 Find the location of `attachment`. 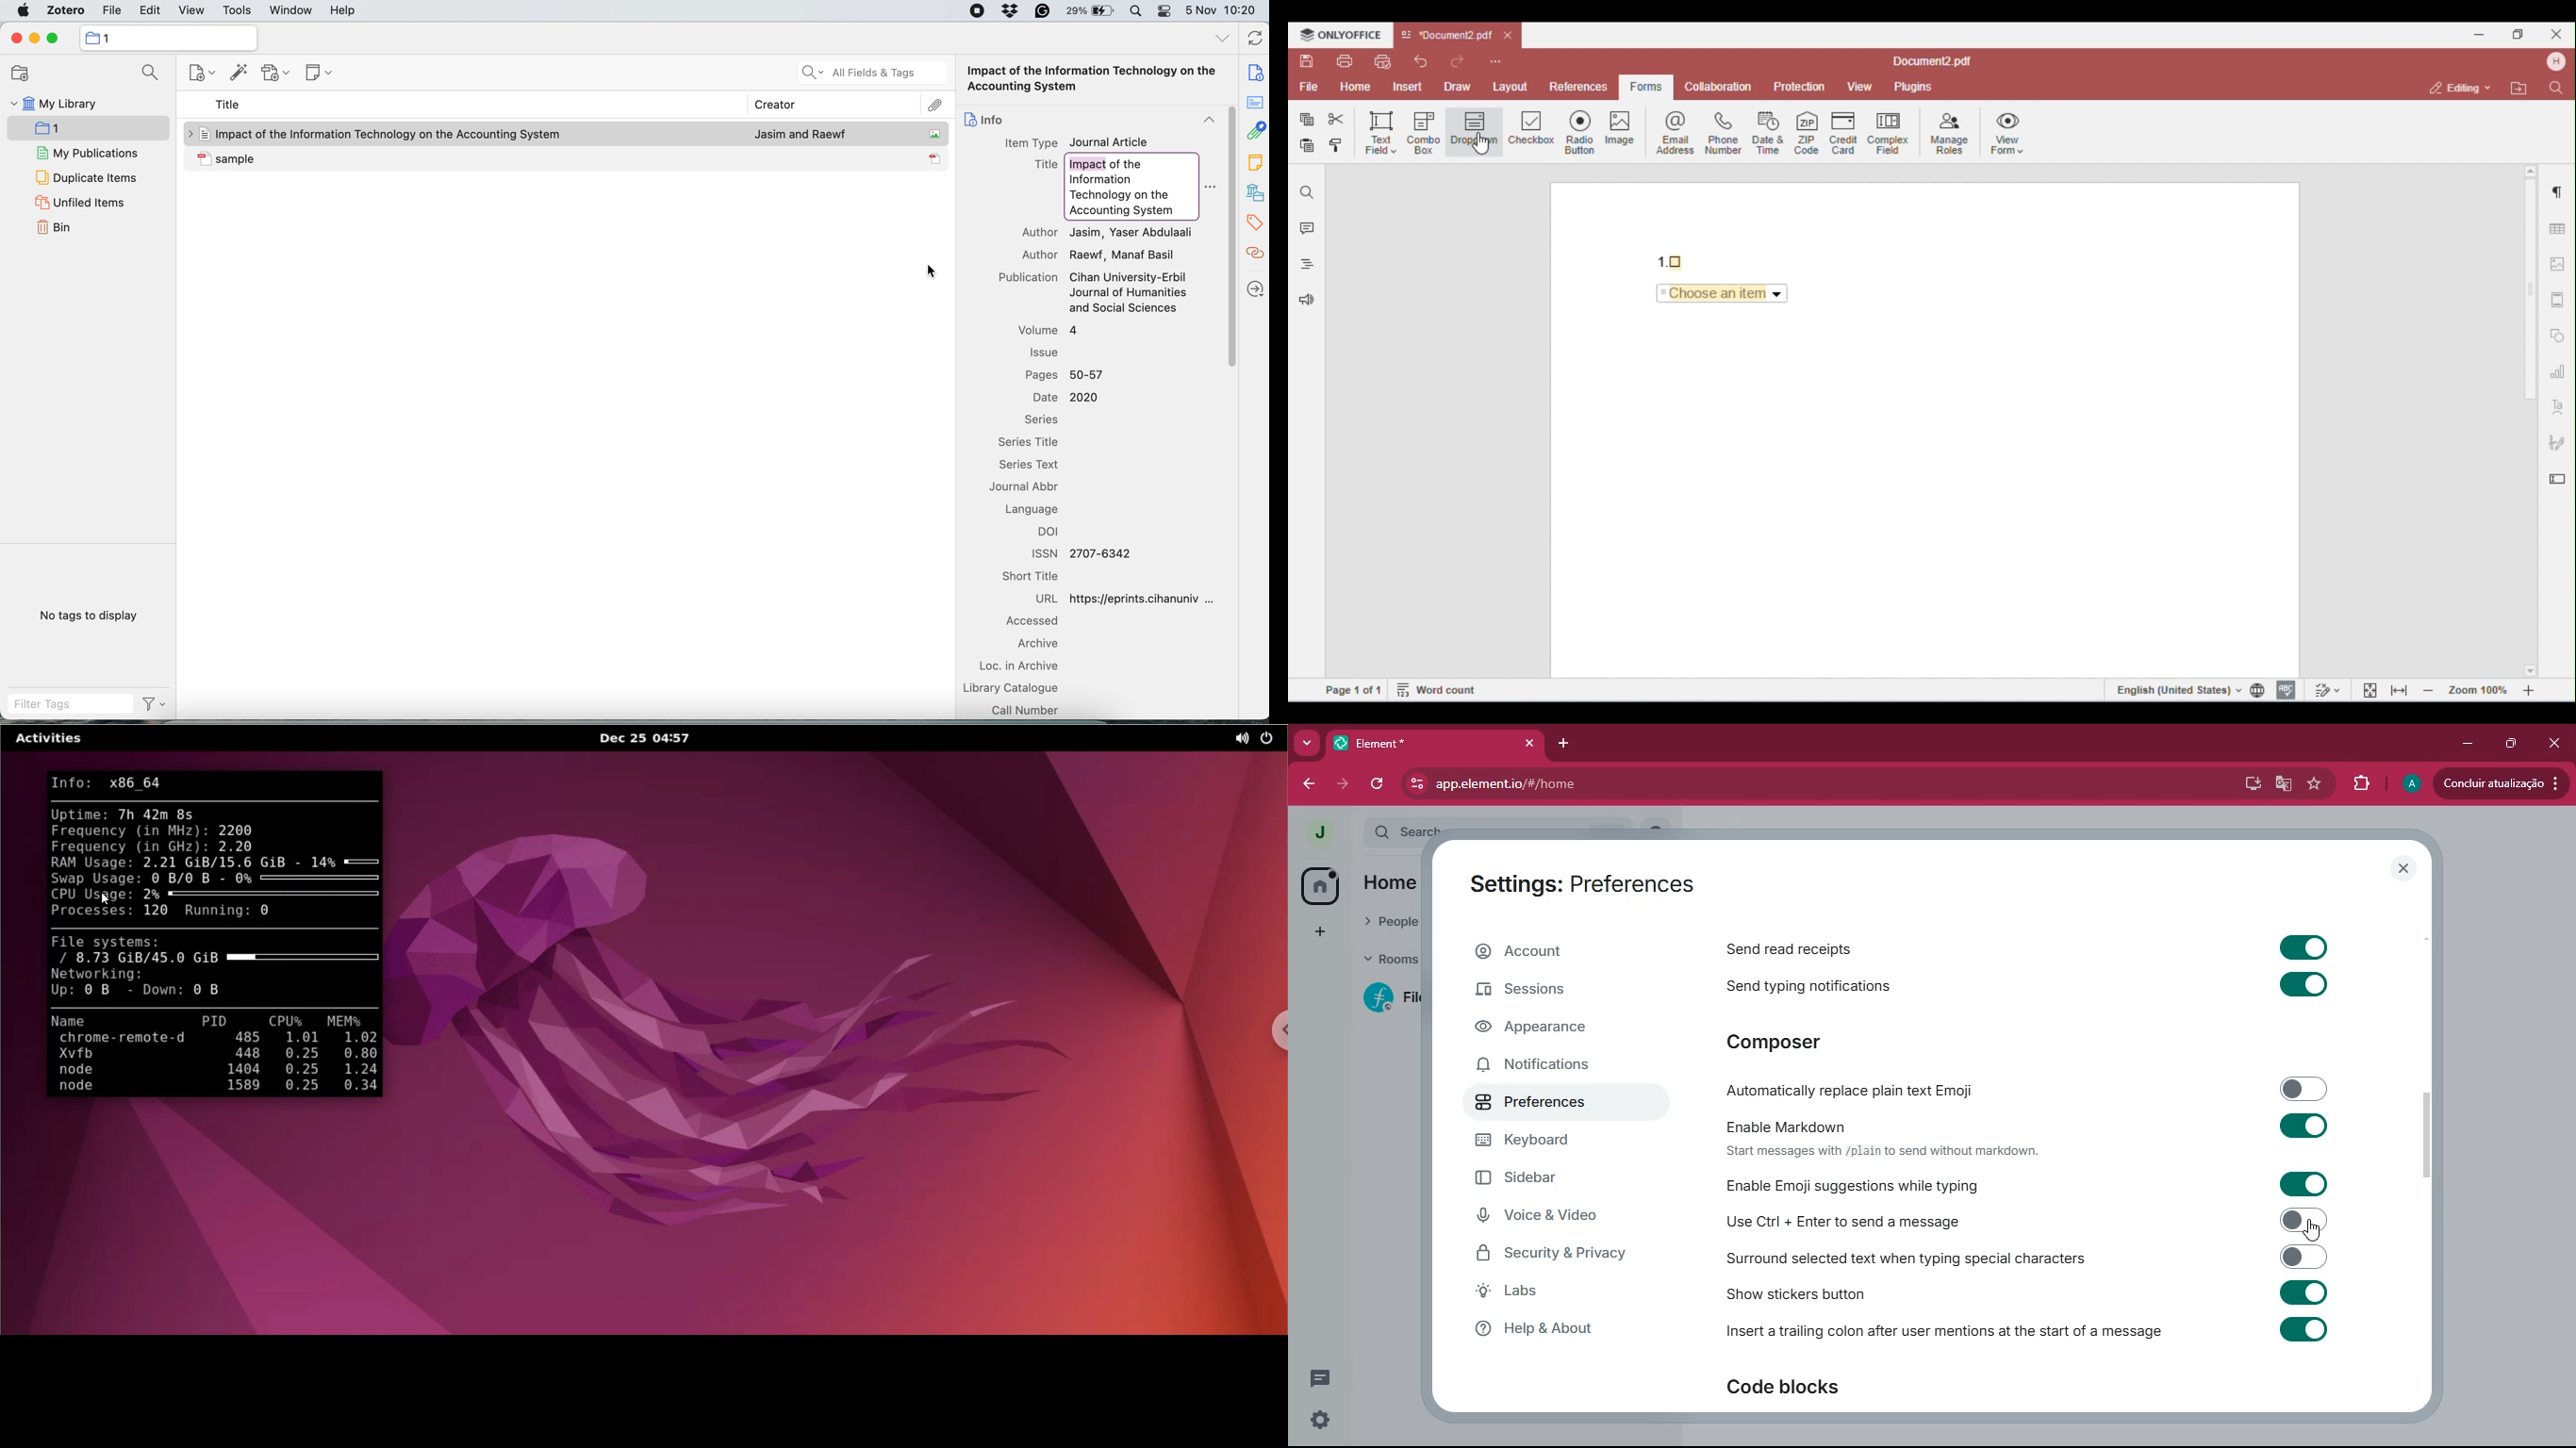

attachment is located at coordinates (1256, 132).